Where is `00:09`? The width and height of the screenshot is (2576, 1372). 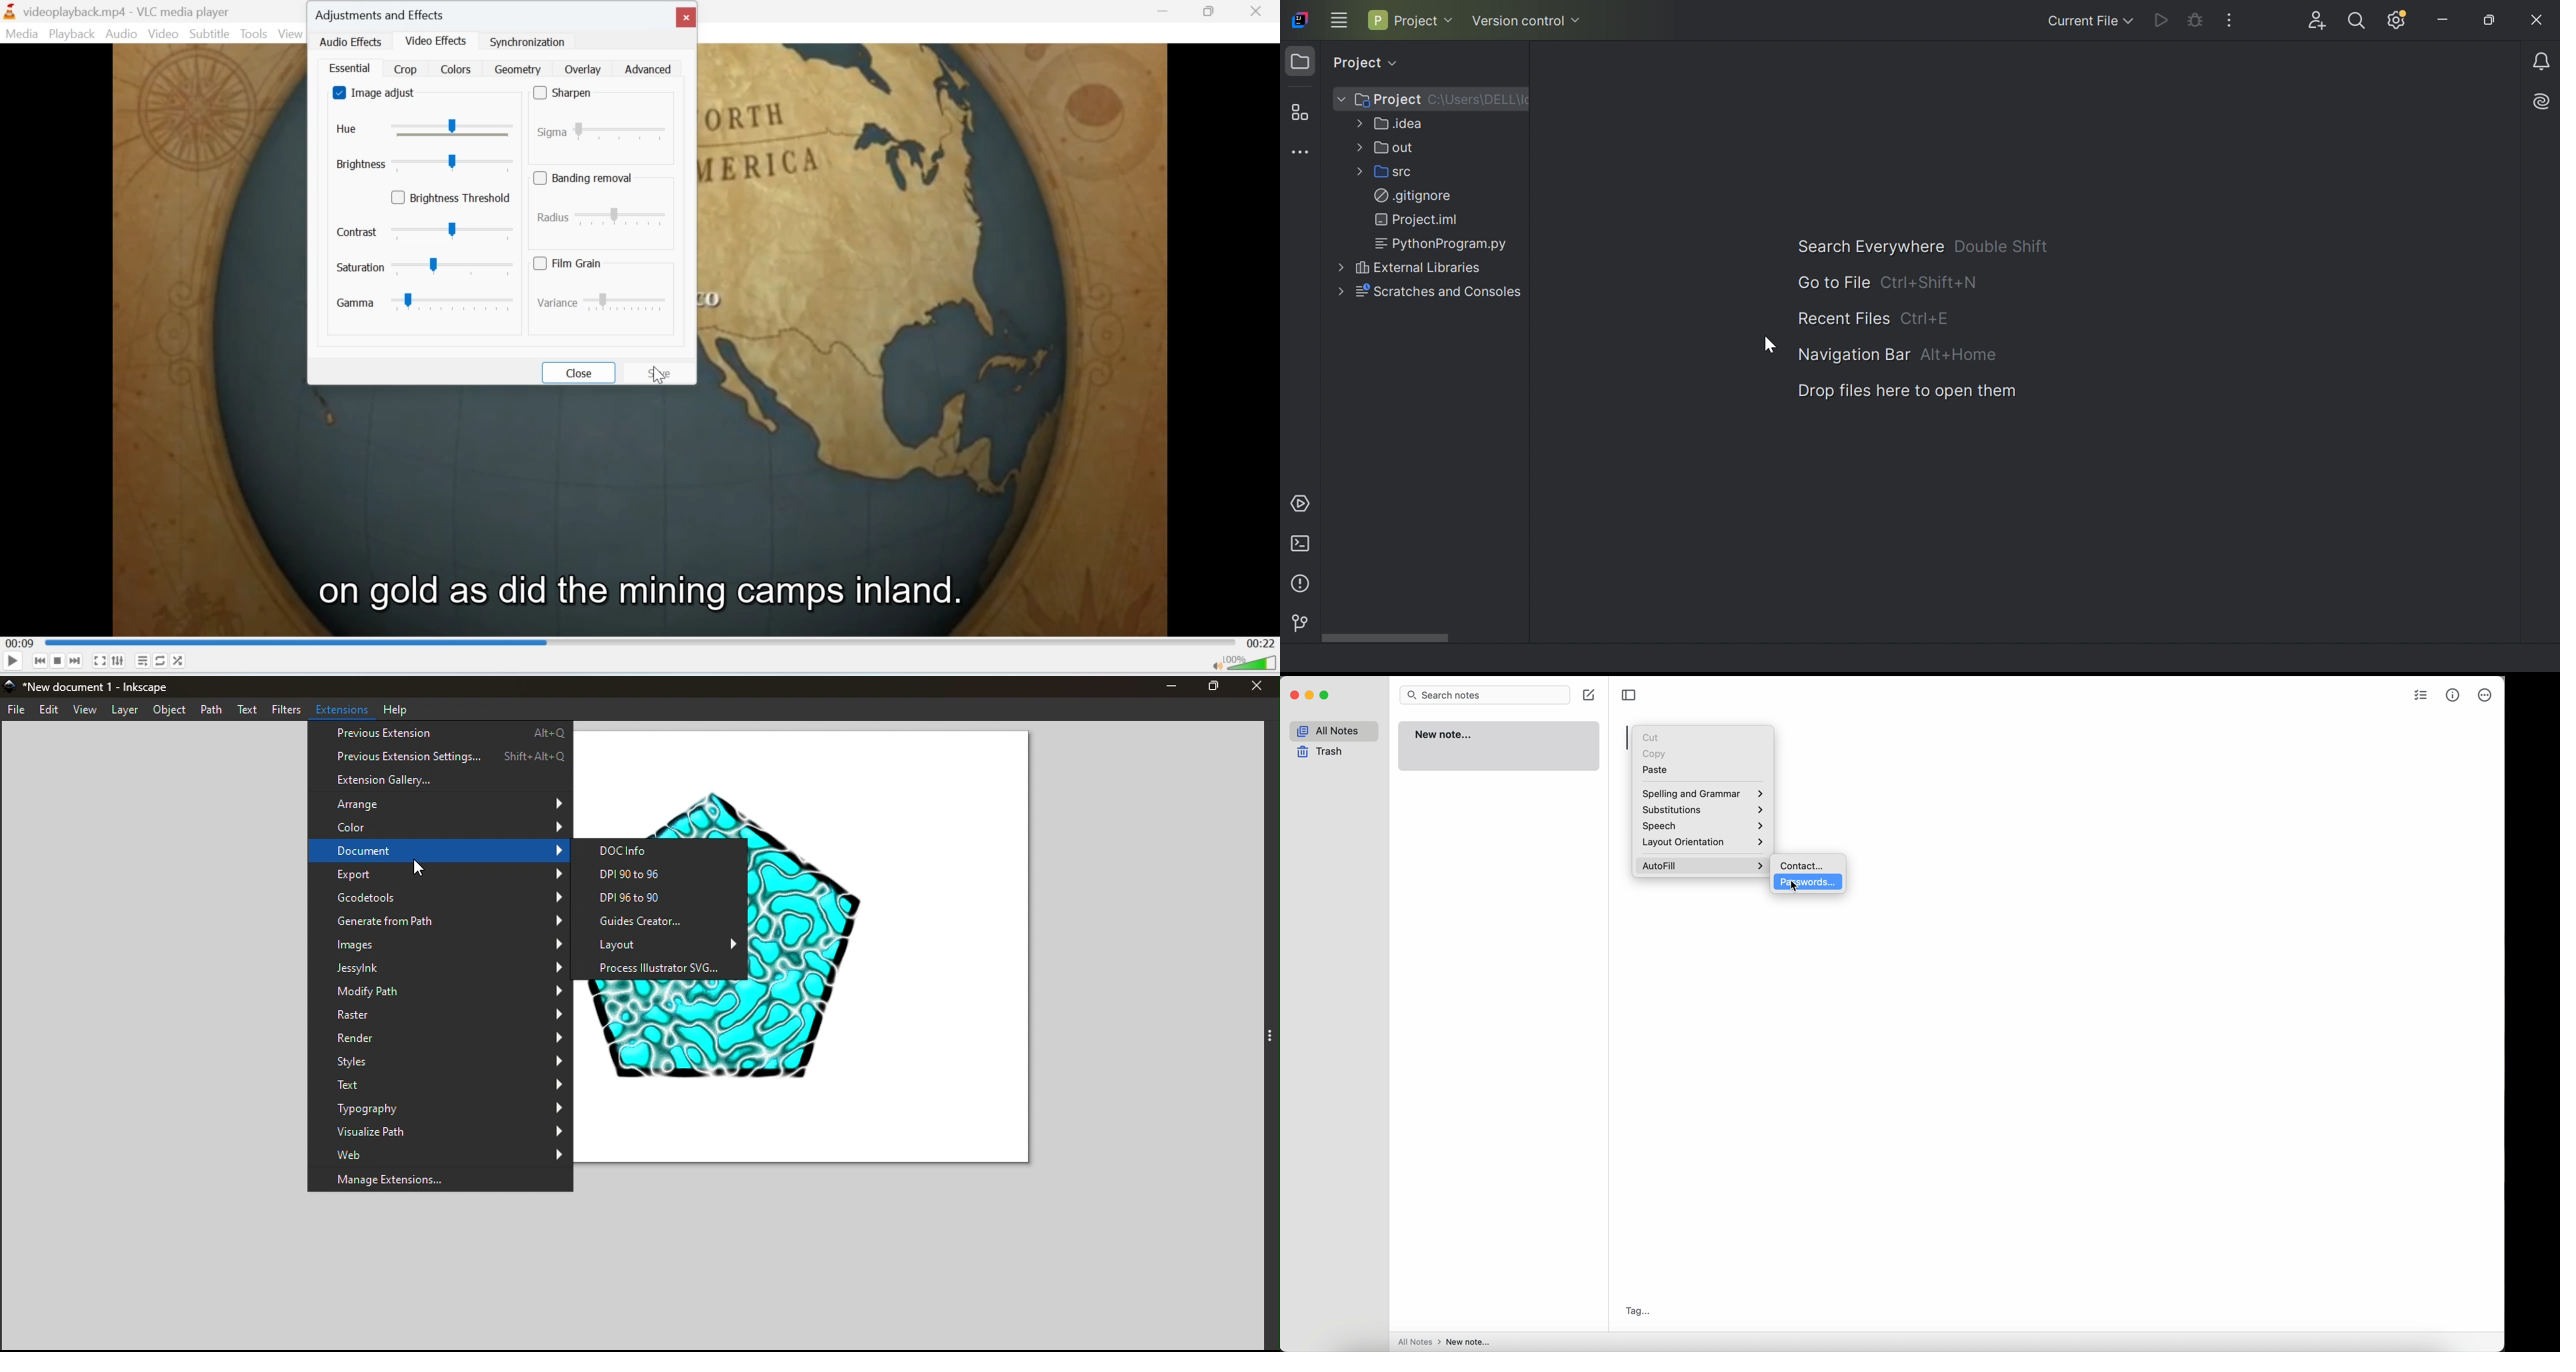 00:09 is located at coordinates (18, 642).